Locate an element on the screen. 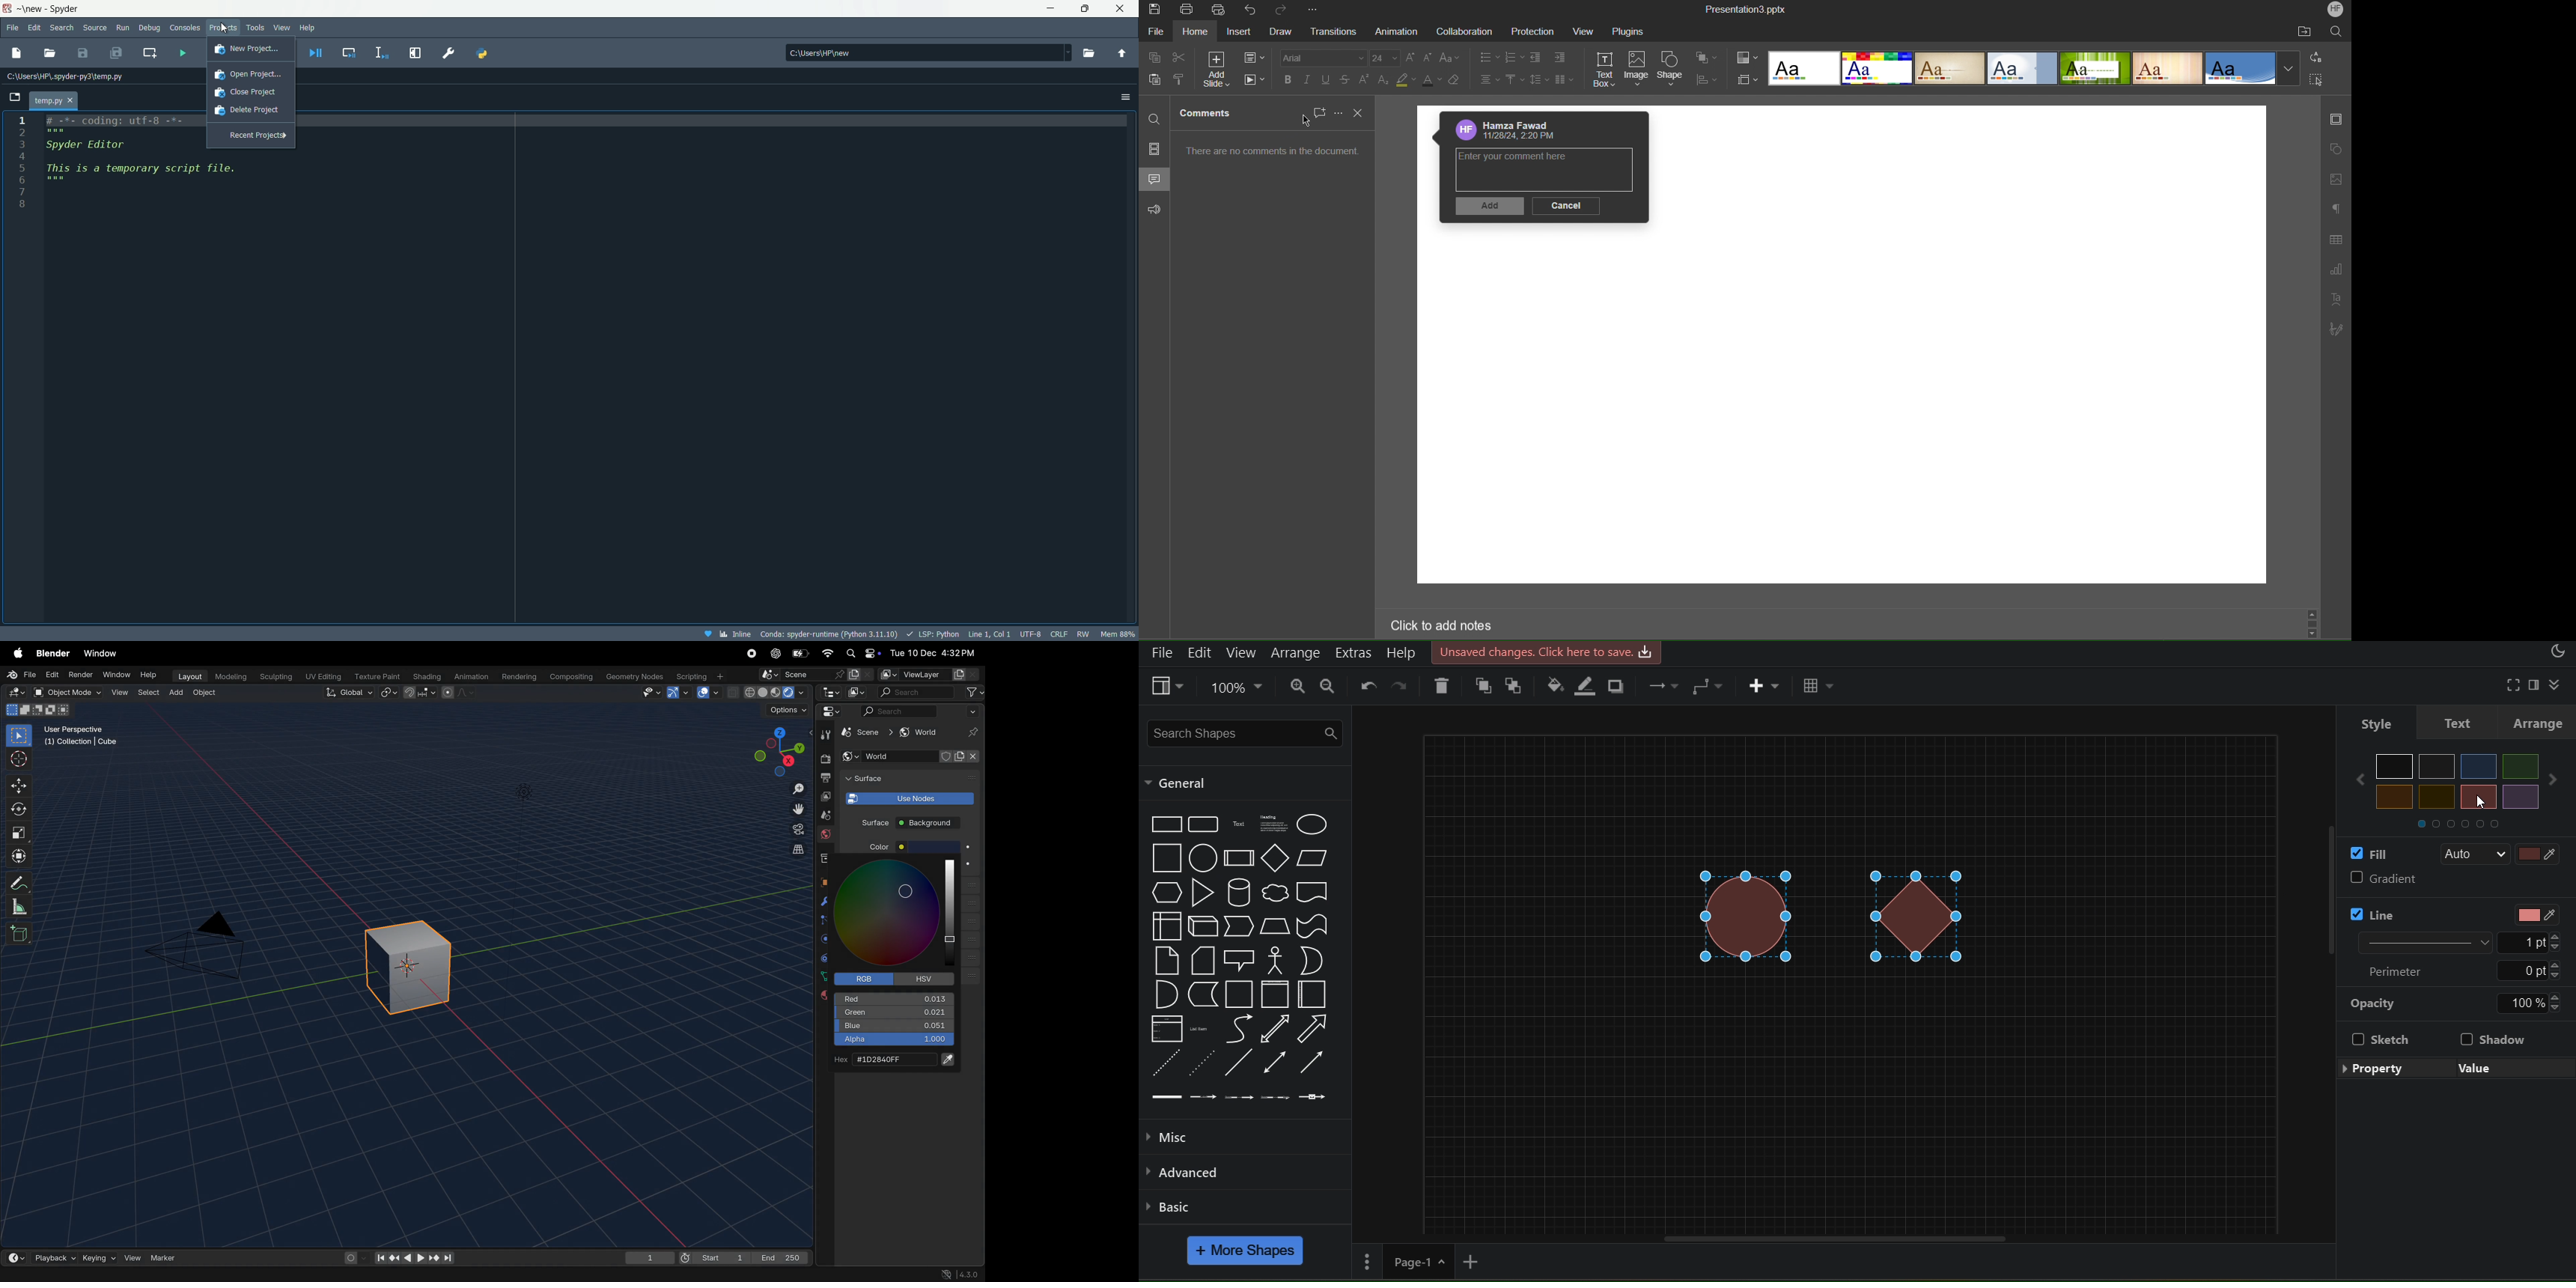 The width and height of the screenshot is (2576, 1288). Dotted Line is located at coordinates (1202, 1062).